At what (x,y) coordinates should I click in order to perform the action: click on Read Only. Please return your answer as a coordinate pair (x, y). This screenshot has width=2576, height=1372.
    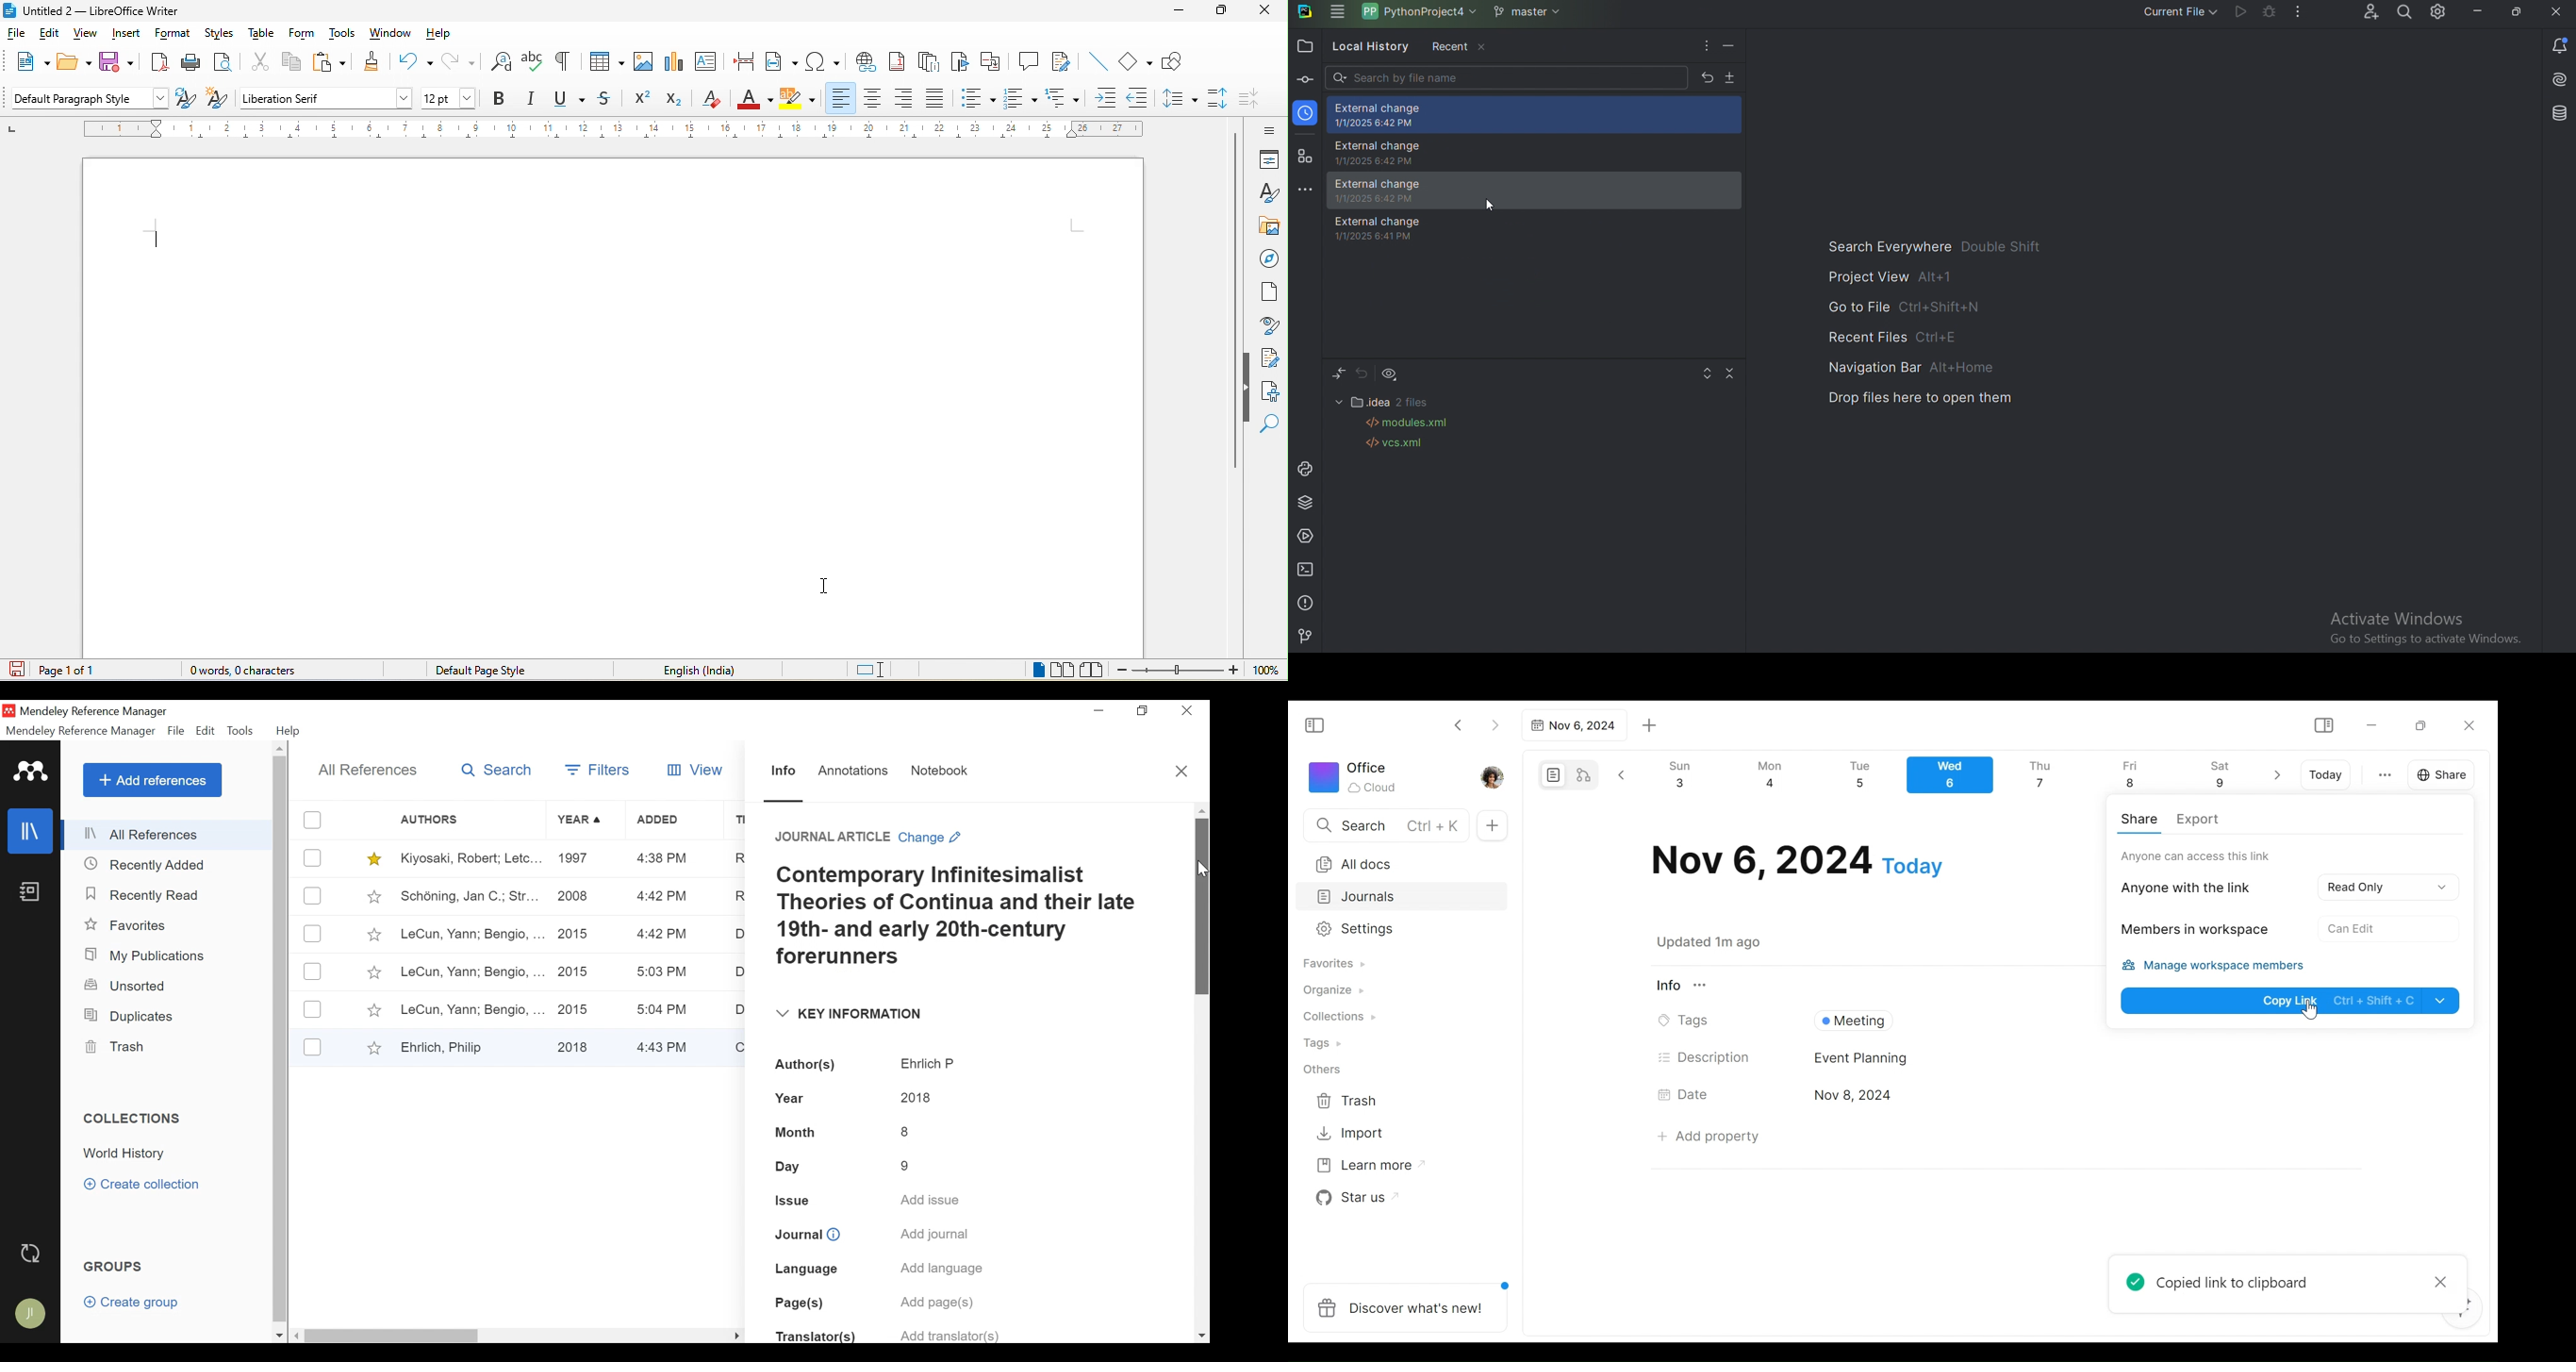
    Looking at the image, I should click on (2387, 887).